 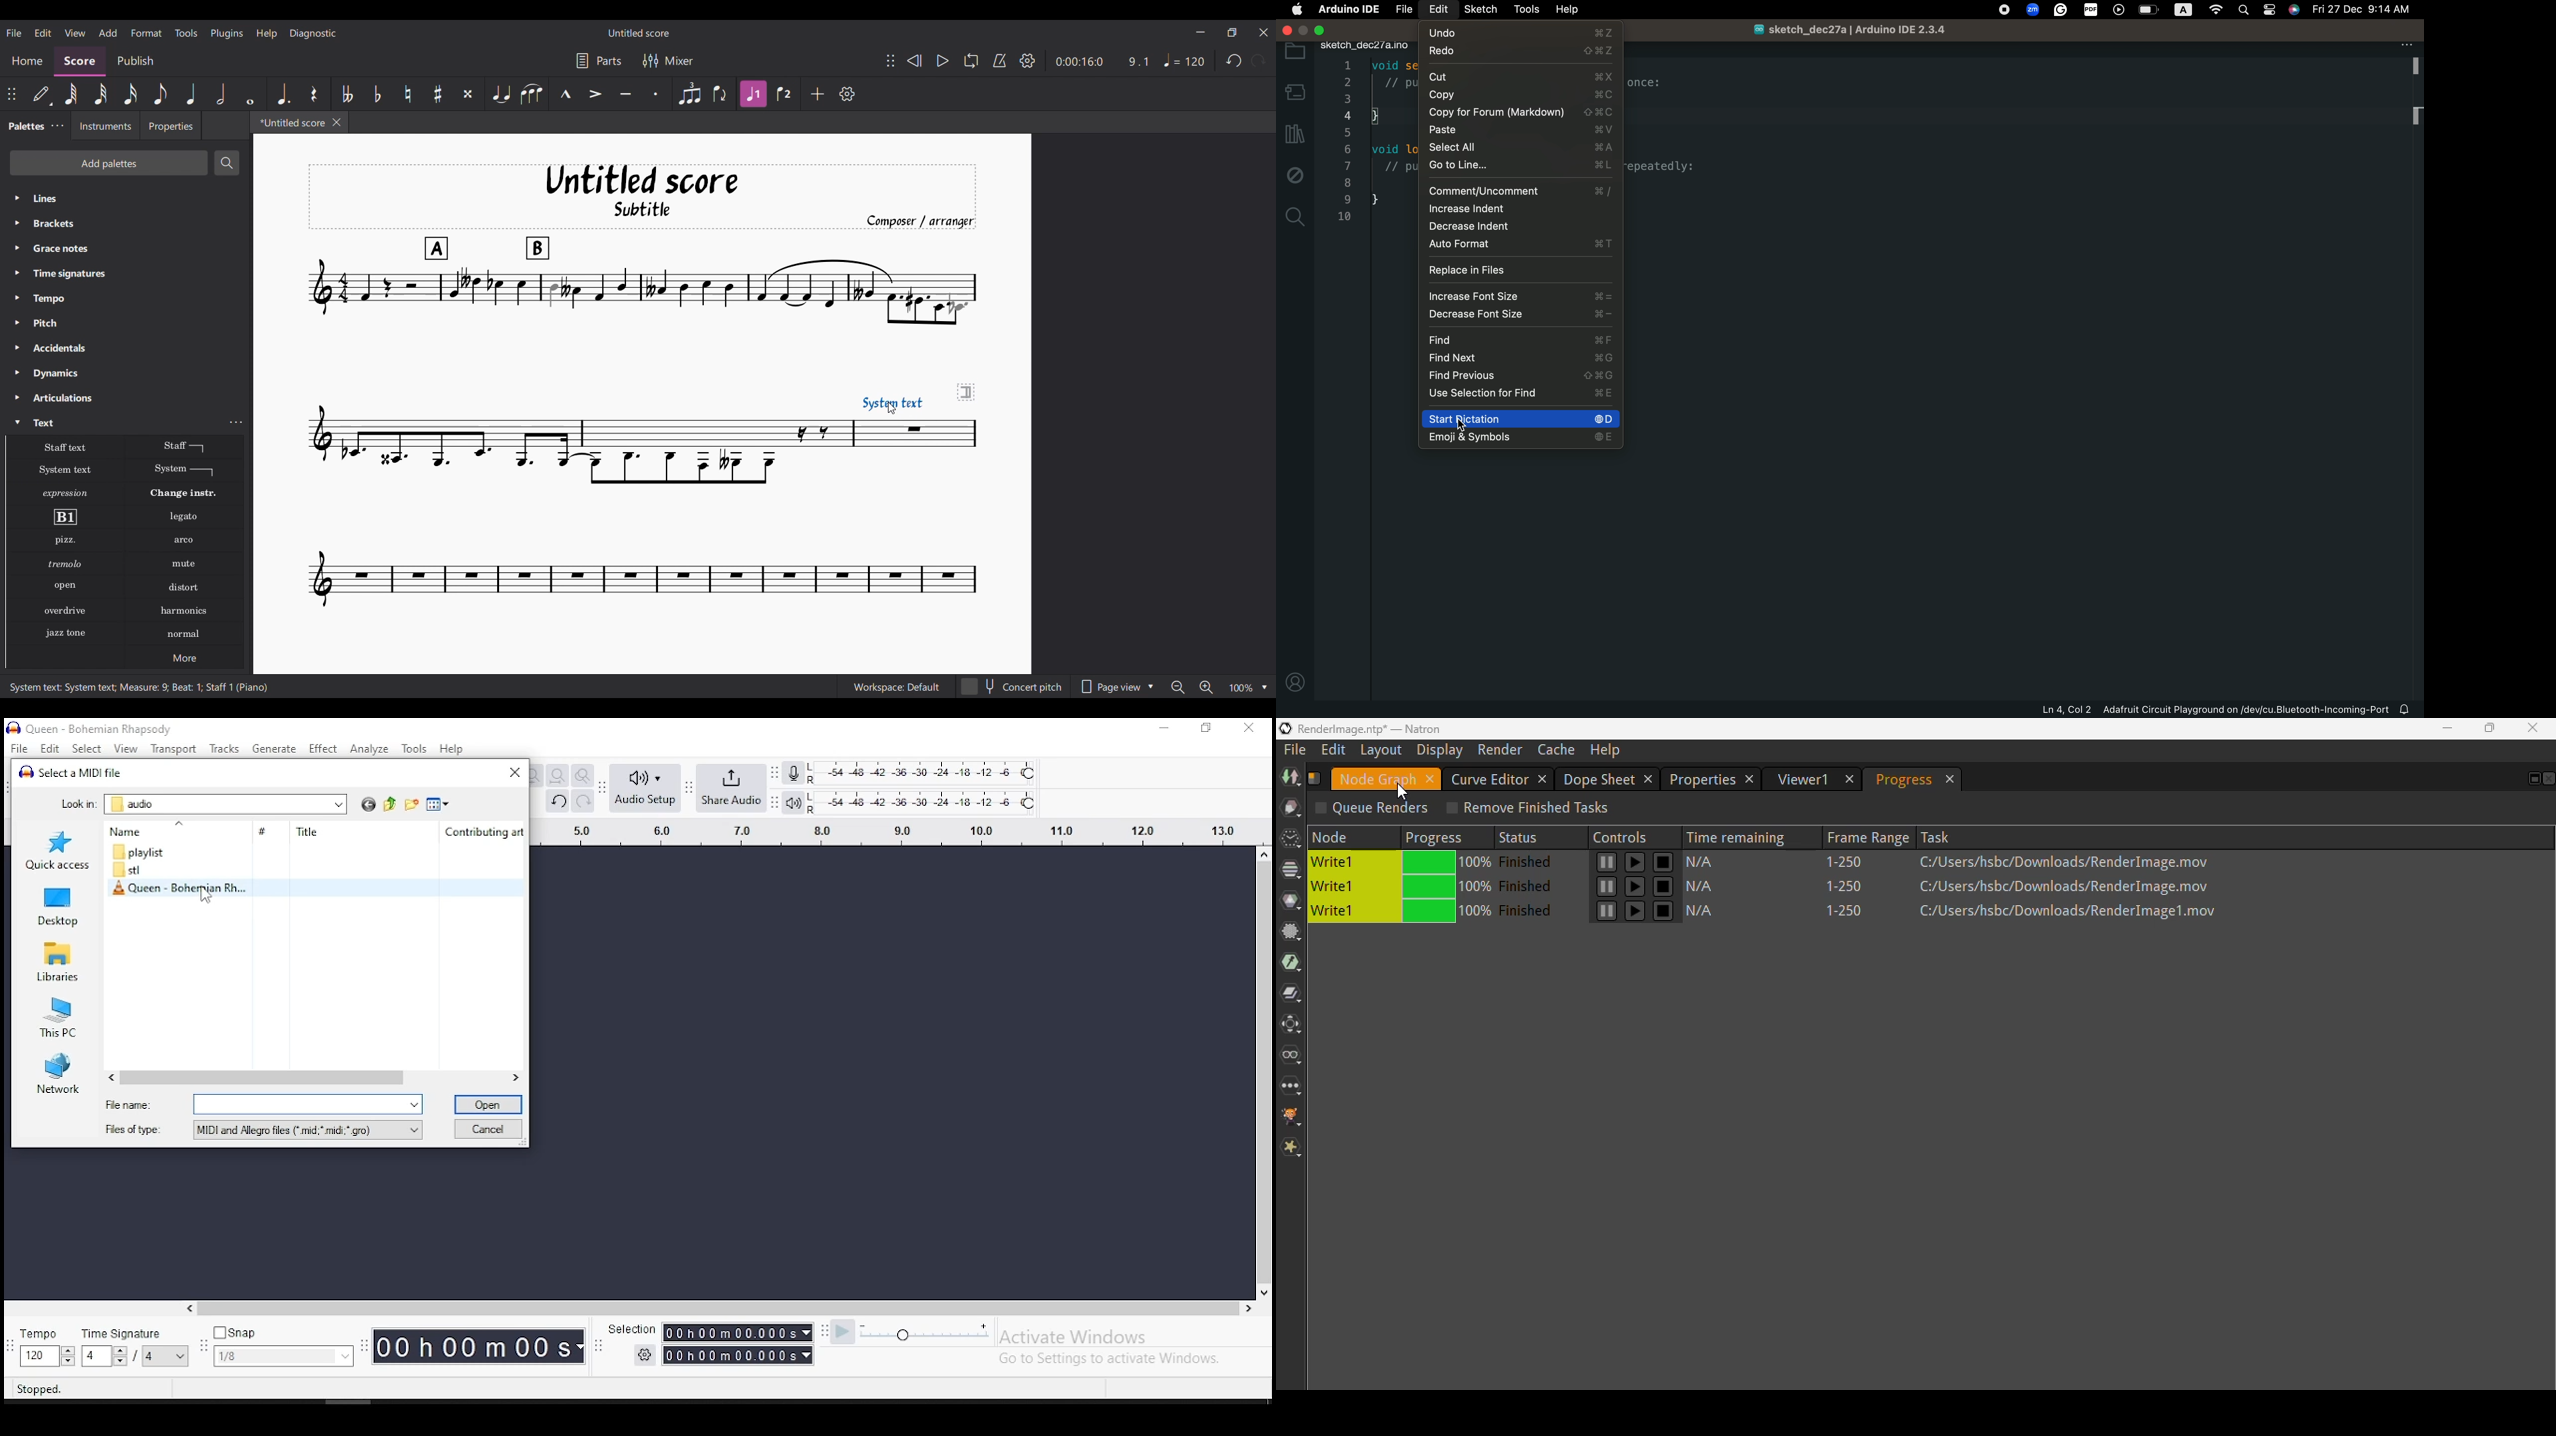 I want to click on edit, so click(x=50, y=749).